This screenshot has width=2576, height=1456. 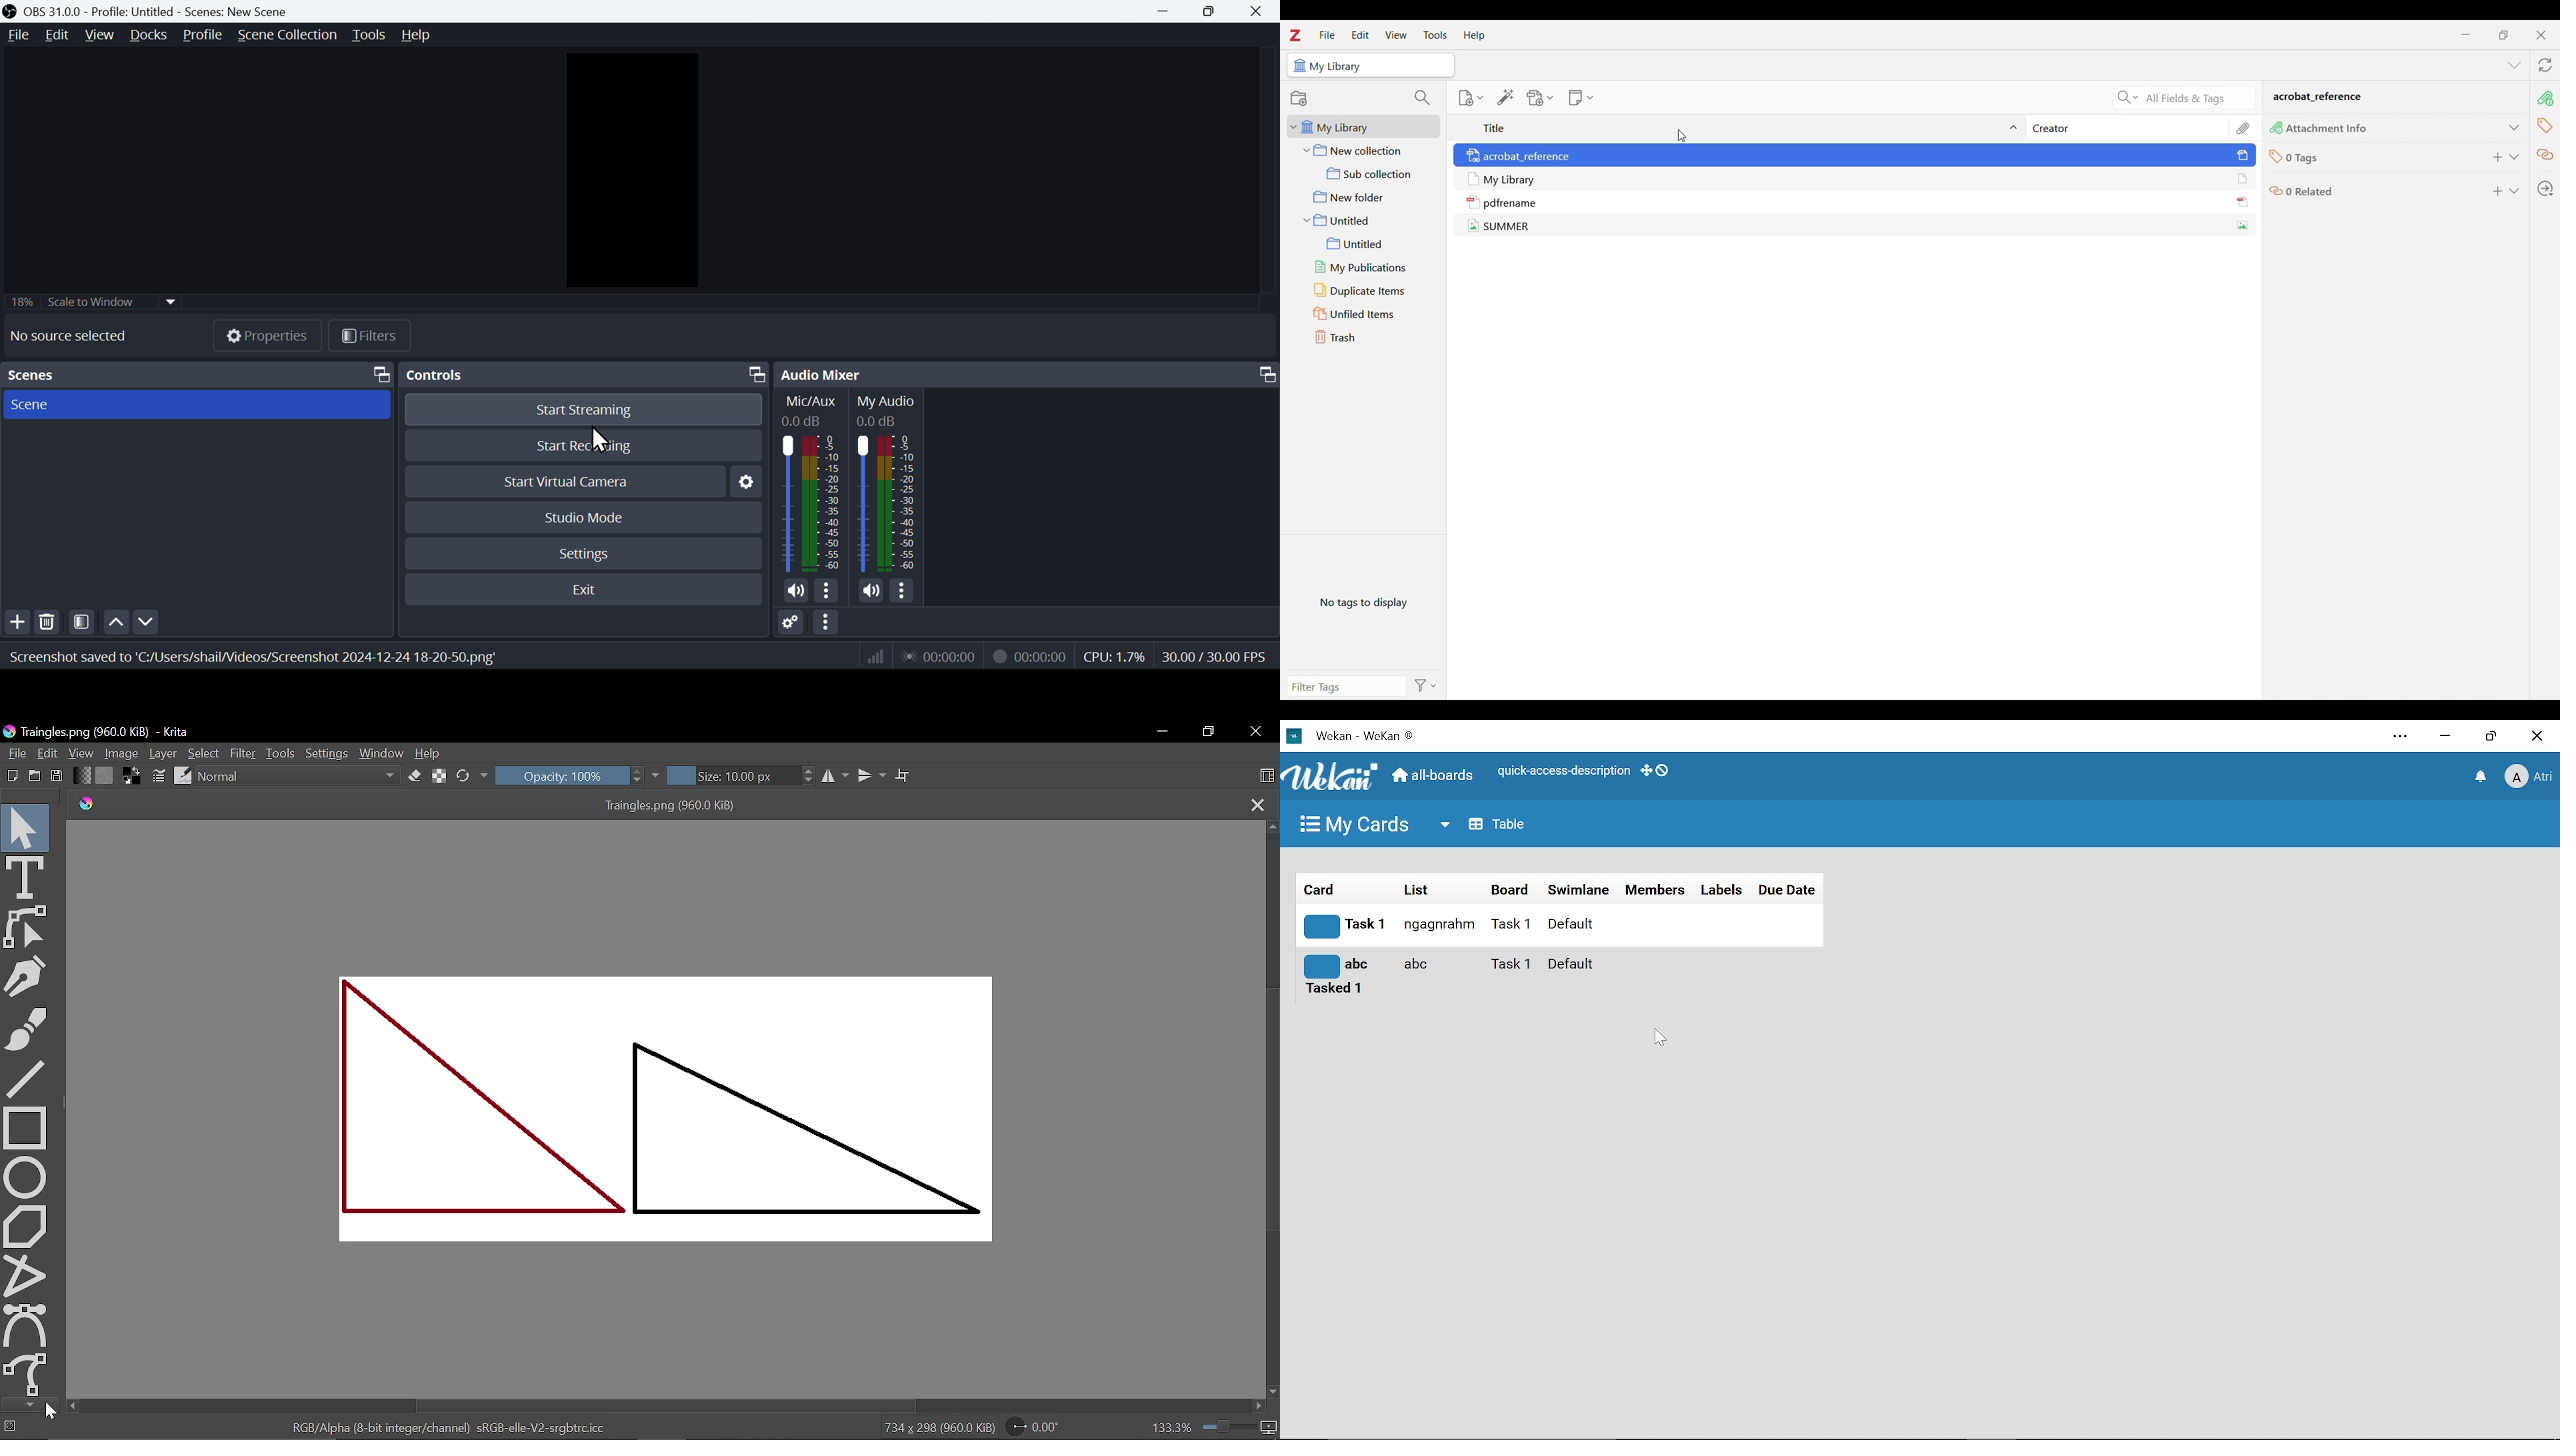 What do you see at coordinates (27, 826) in the screenshot?
I see `Select` at bounding box center [27, 826].